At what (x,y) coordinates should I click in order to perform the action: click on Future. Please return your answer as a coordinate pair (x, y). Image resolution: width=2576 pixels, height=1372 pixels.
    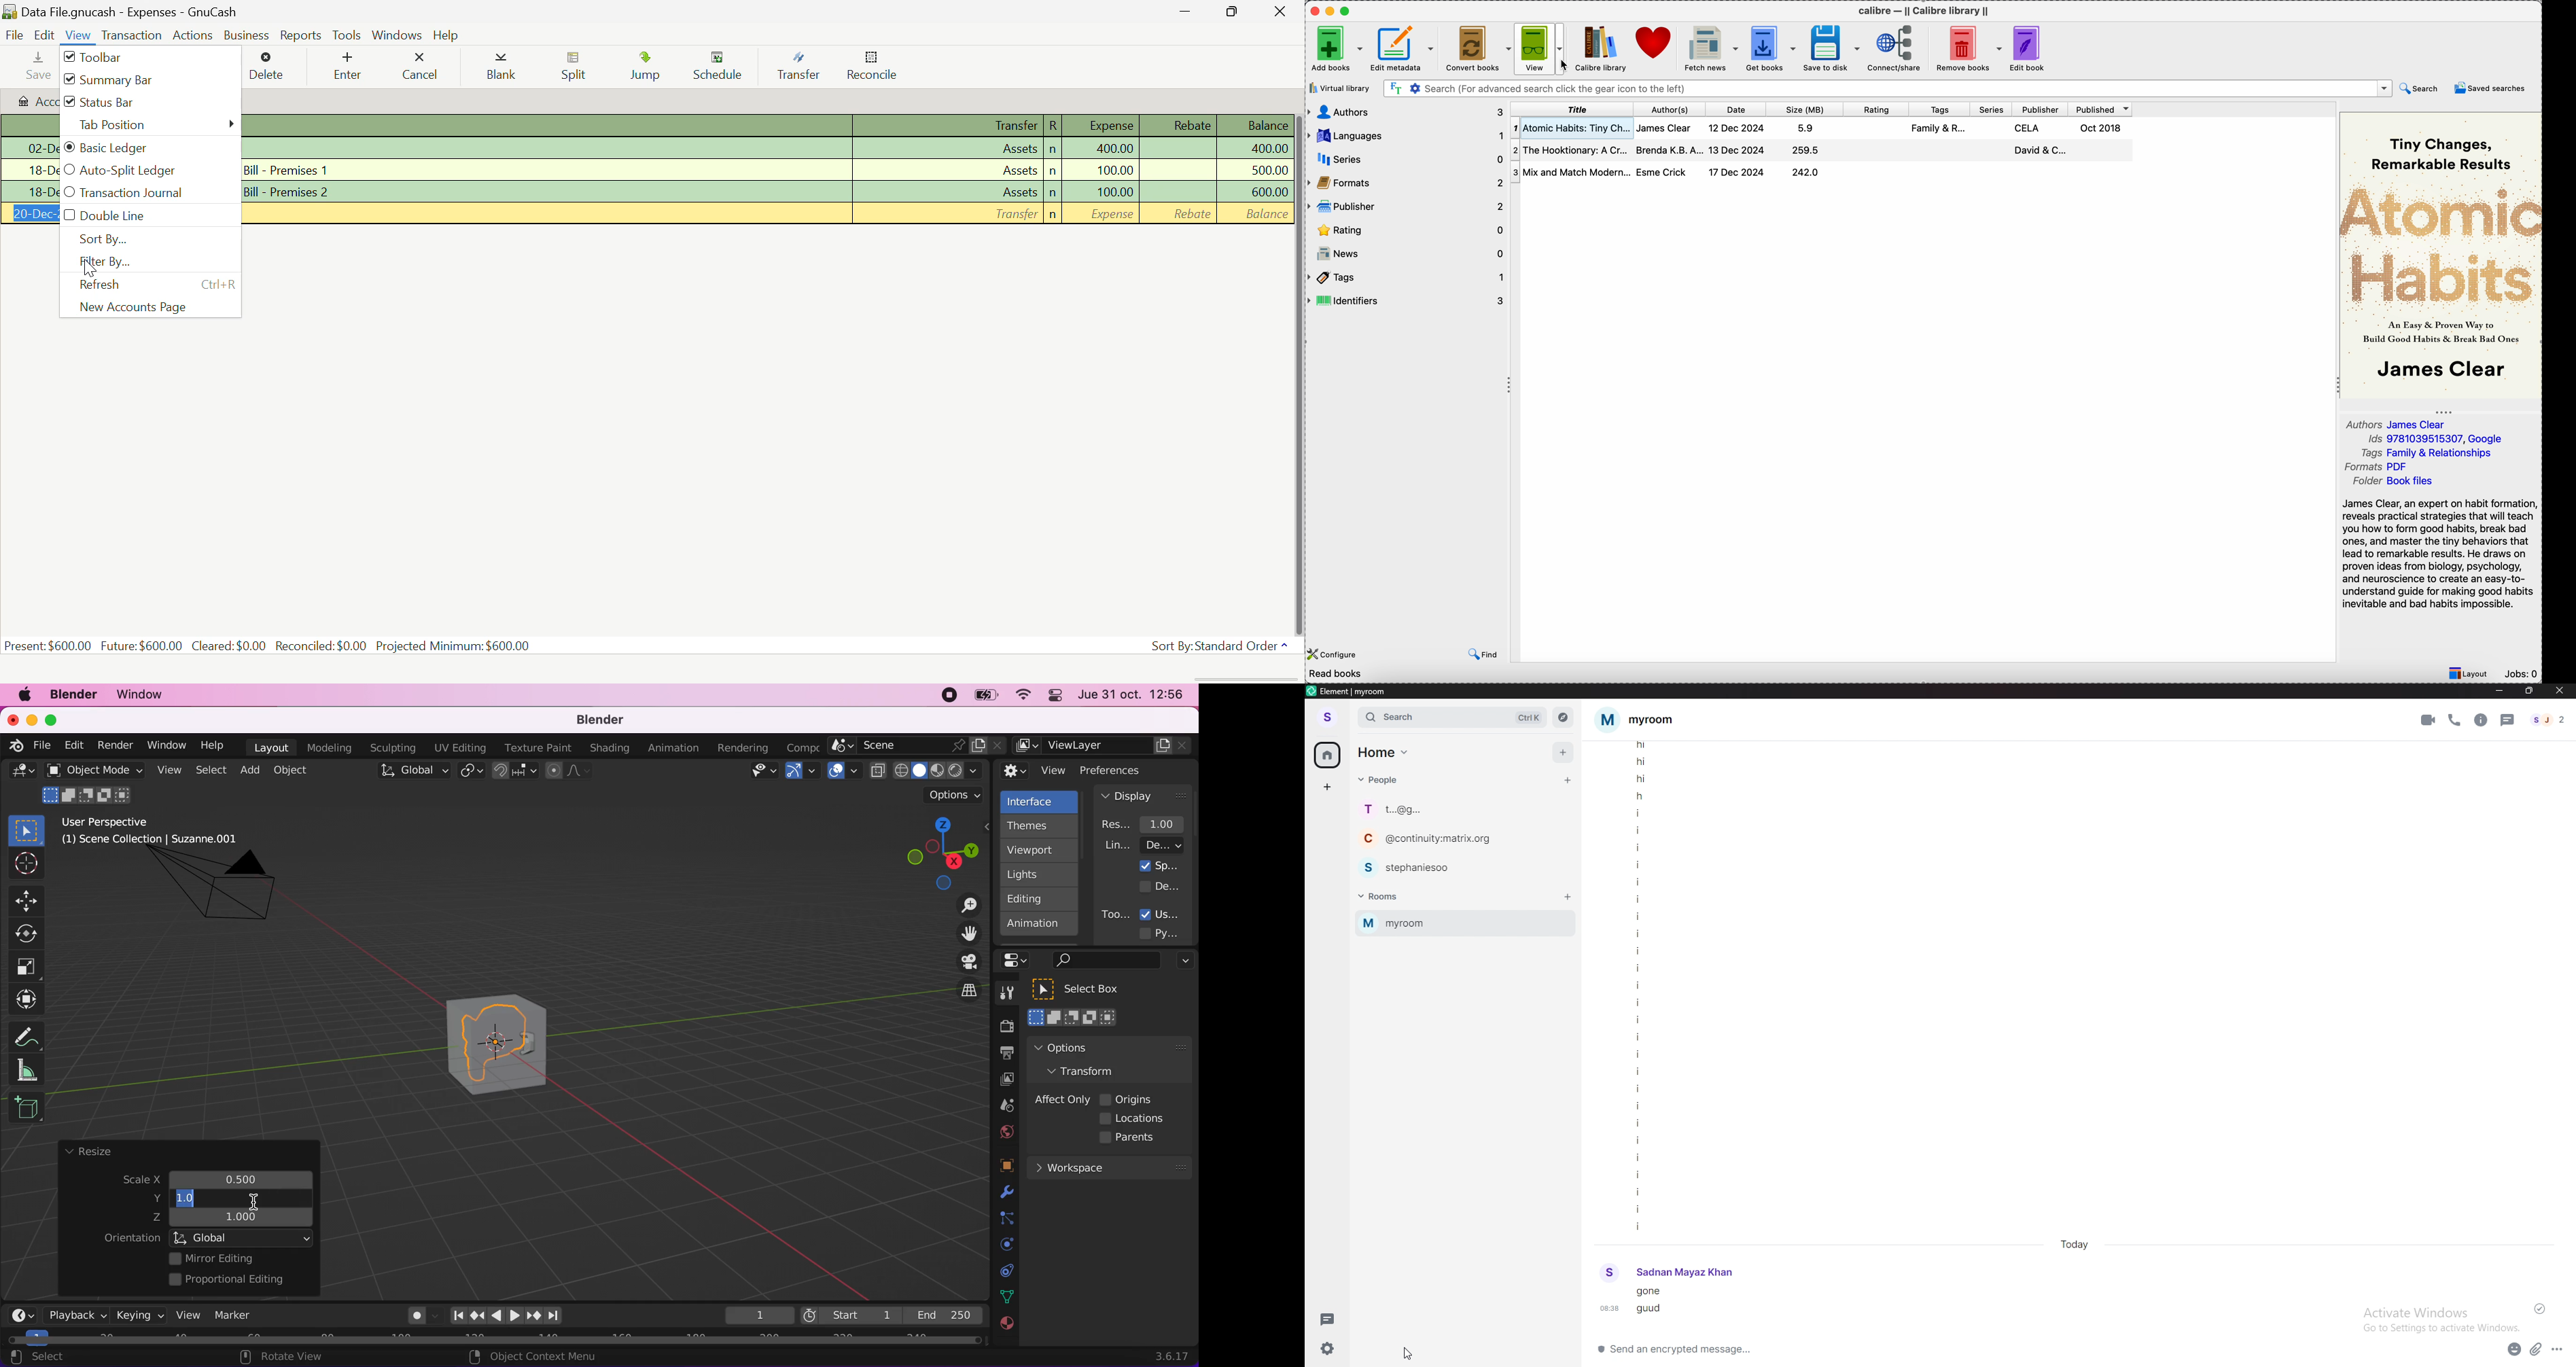
    Looking at the image, I should click on (141, 645).